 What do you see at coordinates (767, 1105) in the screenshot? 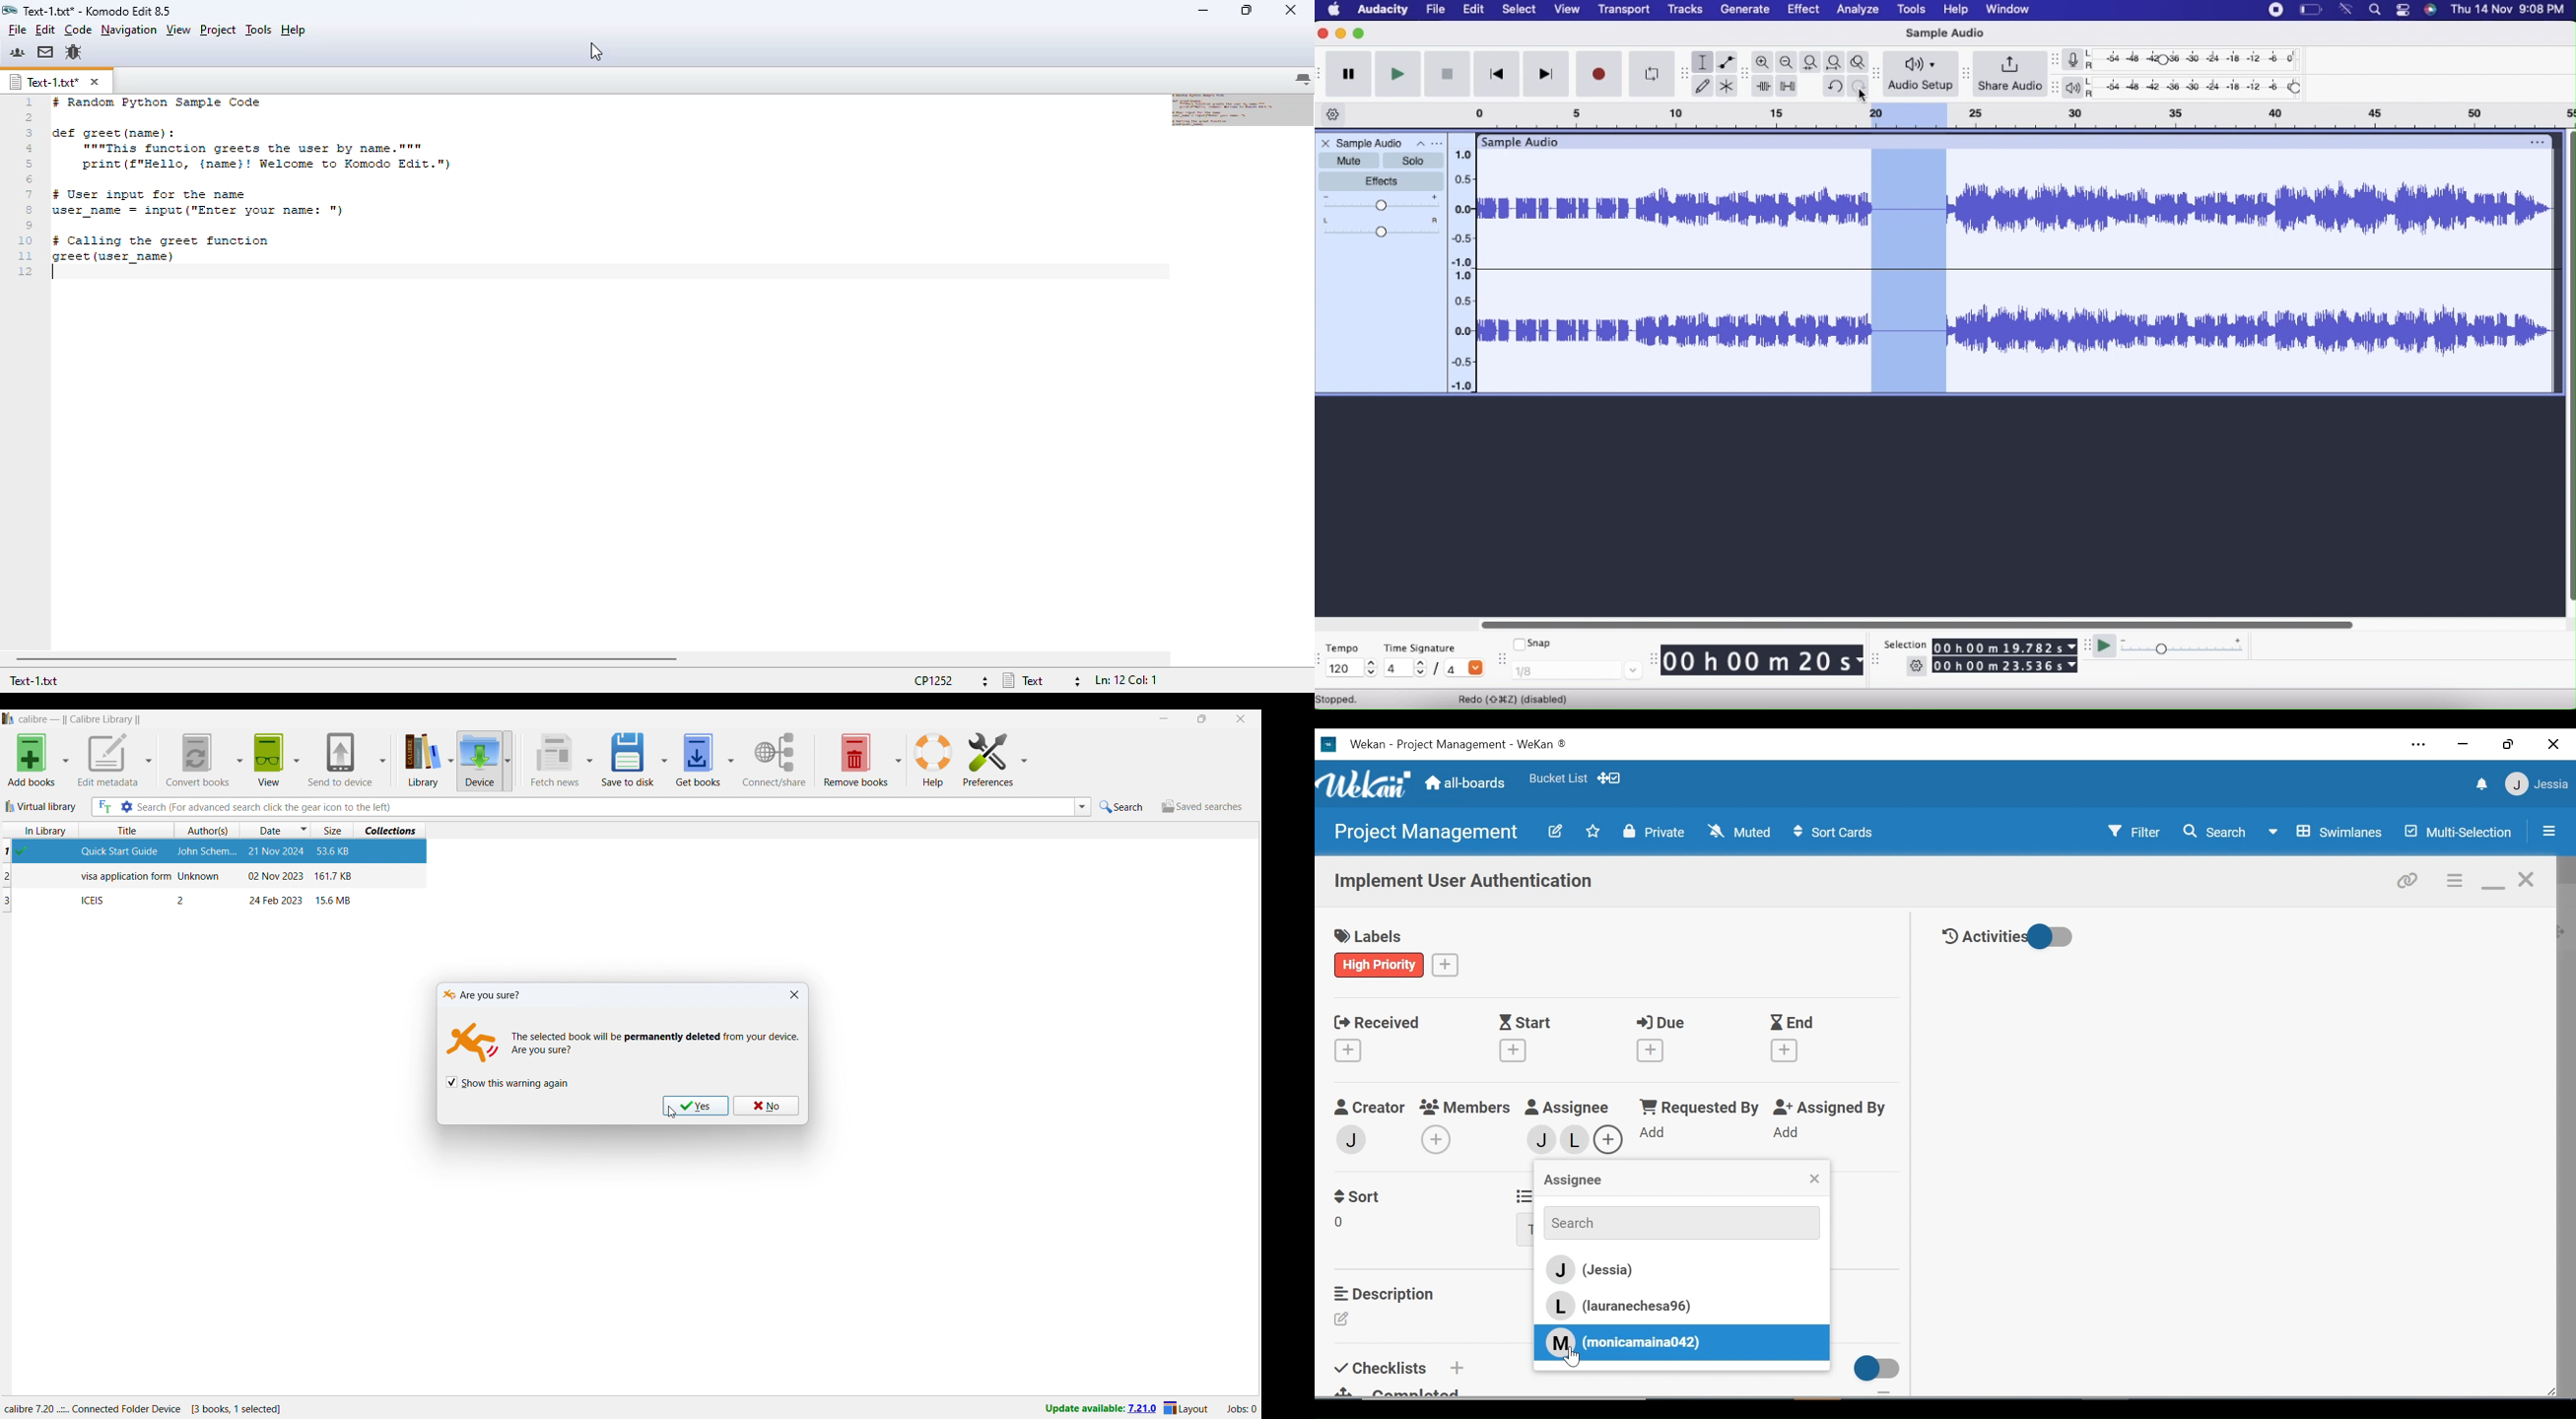
I see `no` at bounding box center [767, 1105].